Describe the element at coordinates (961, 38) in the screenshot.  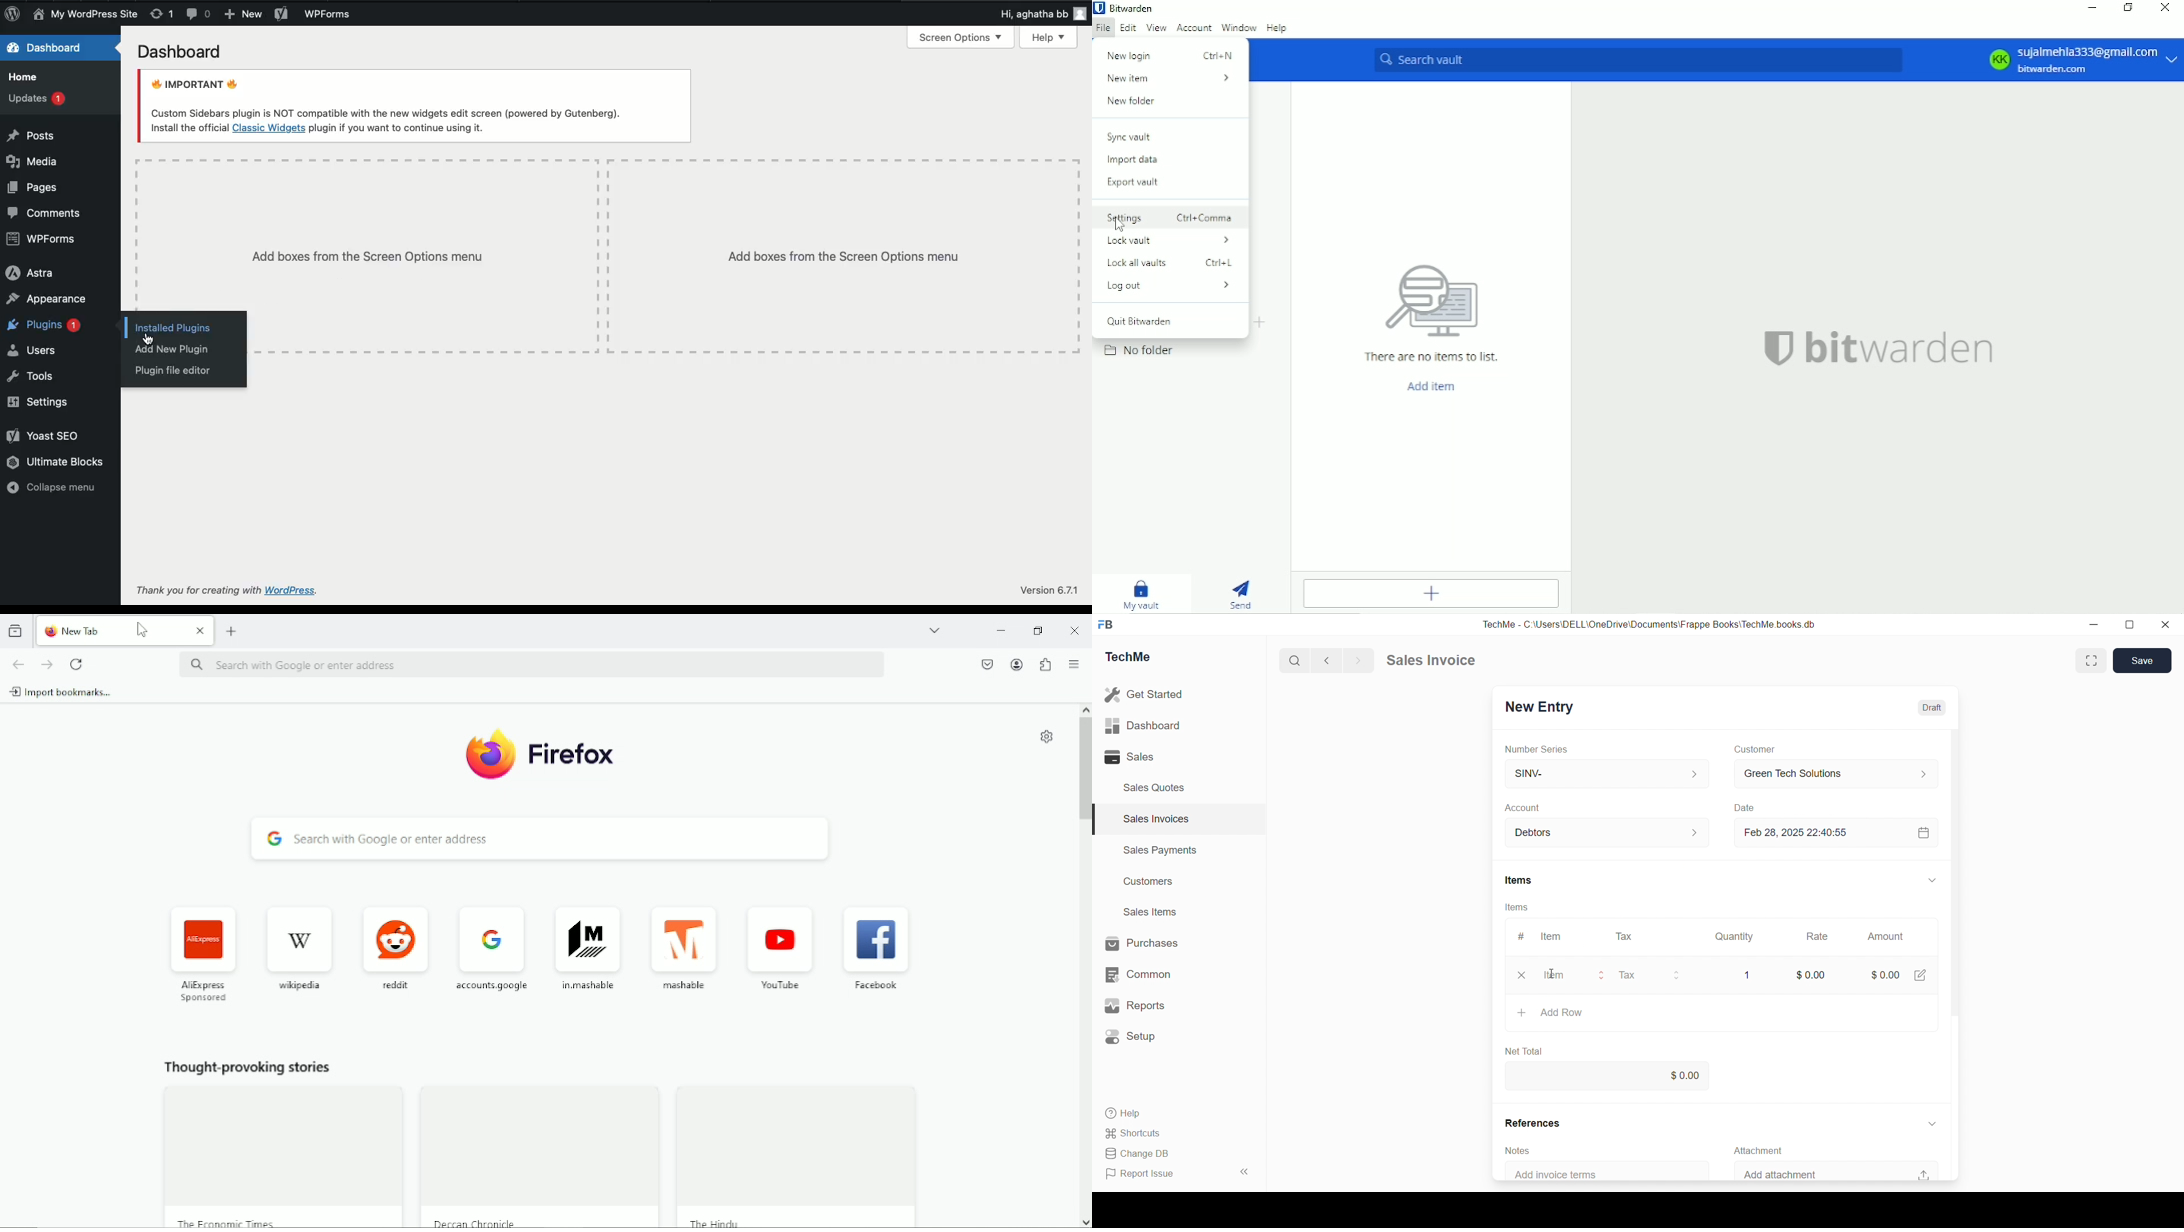
I see `Screen options ` at that location.